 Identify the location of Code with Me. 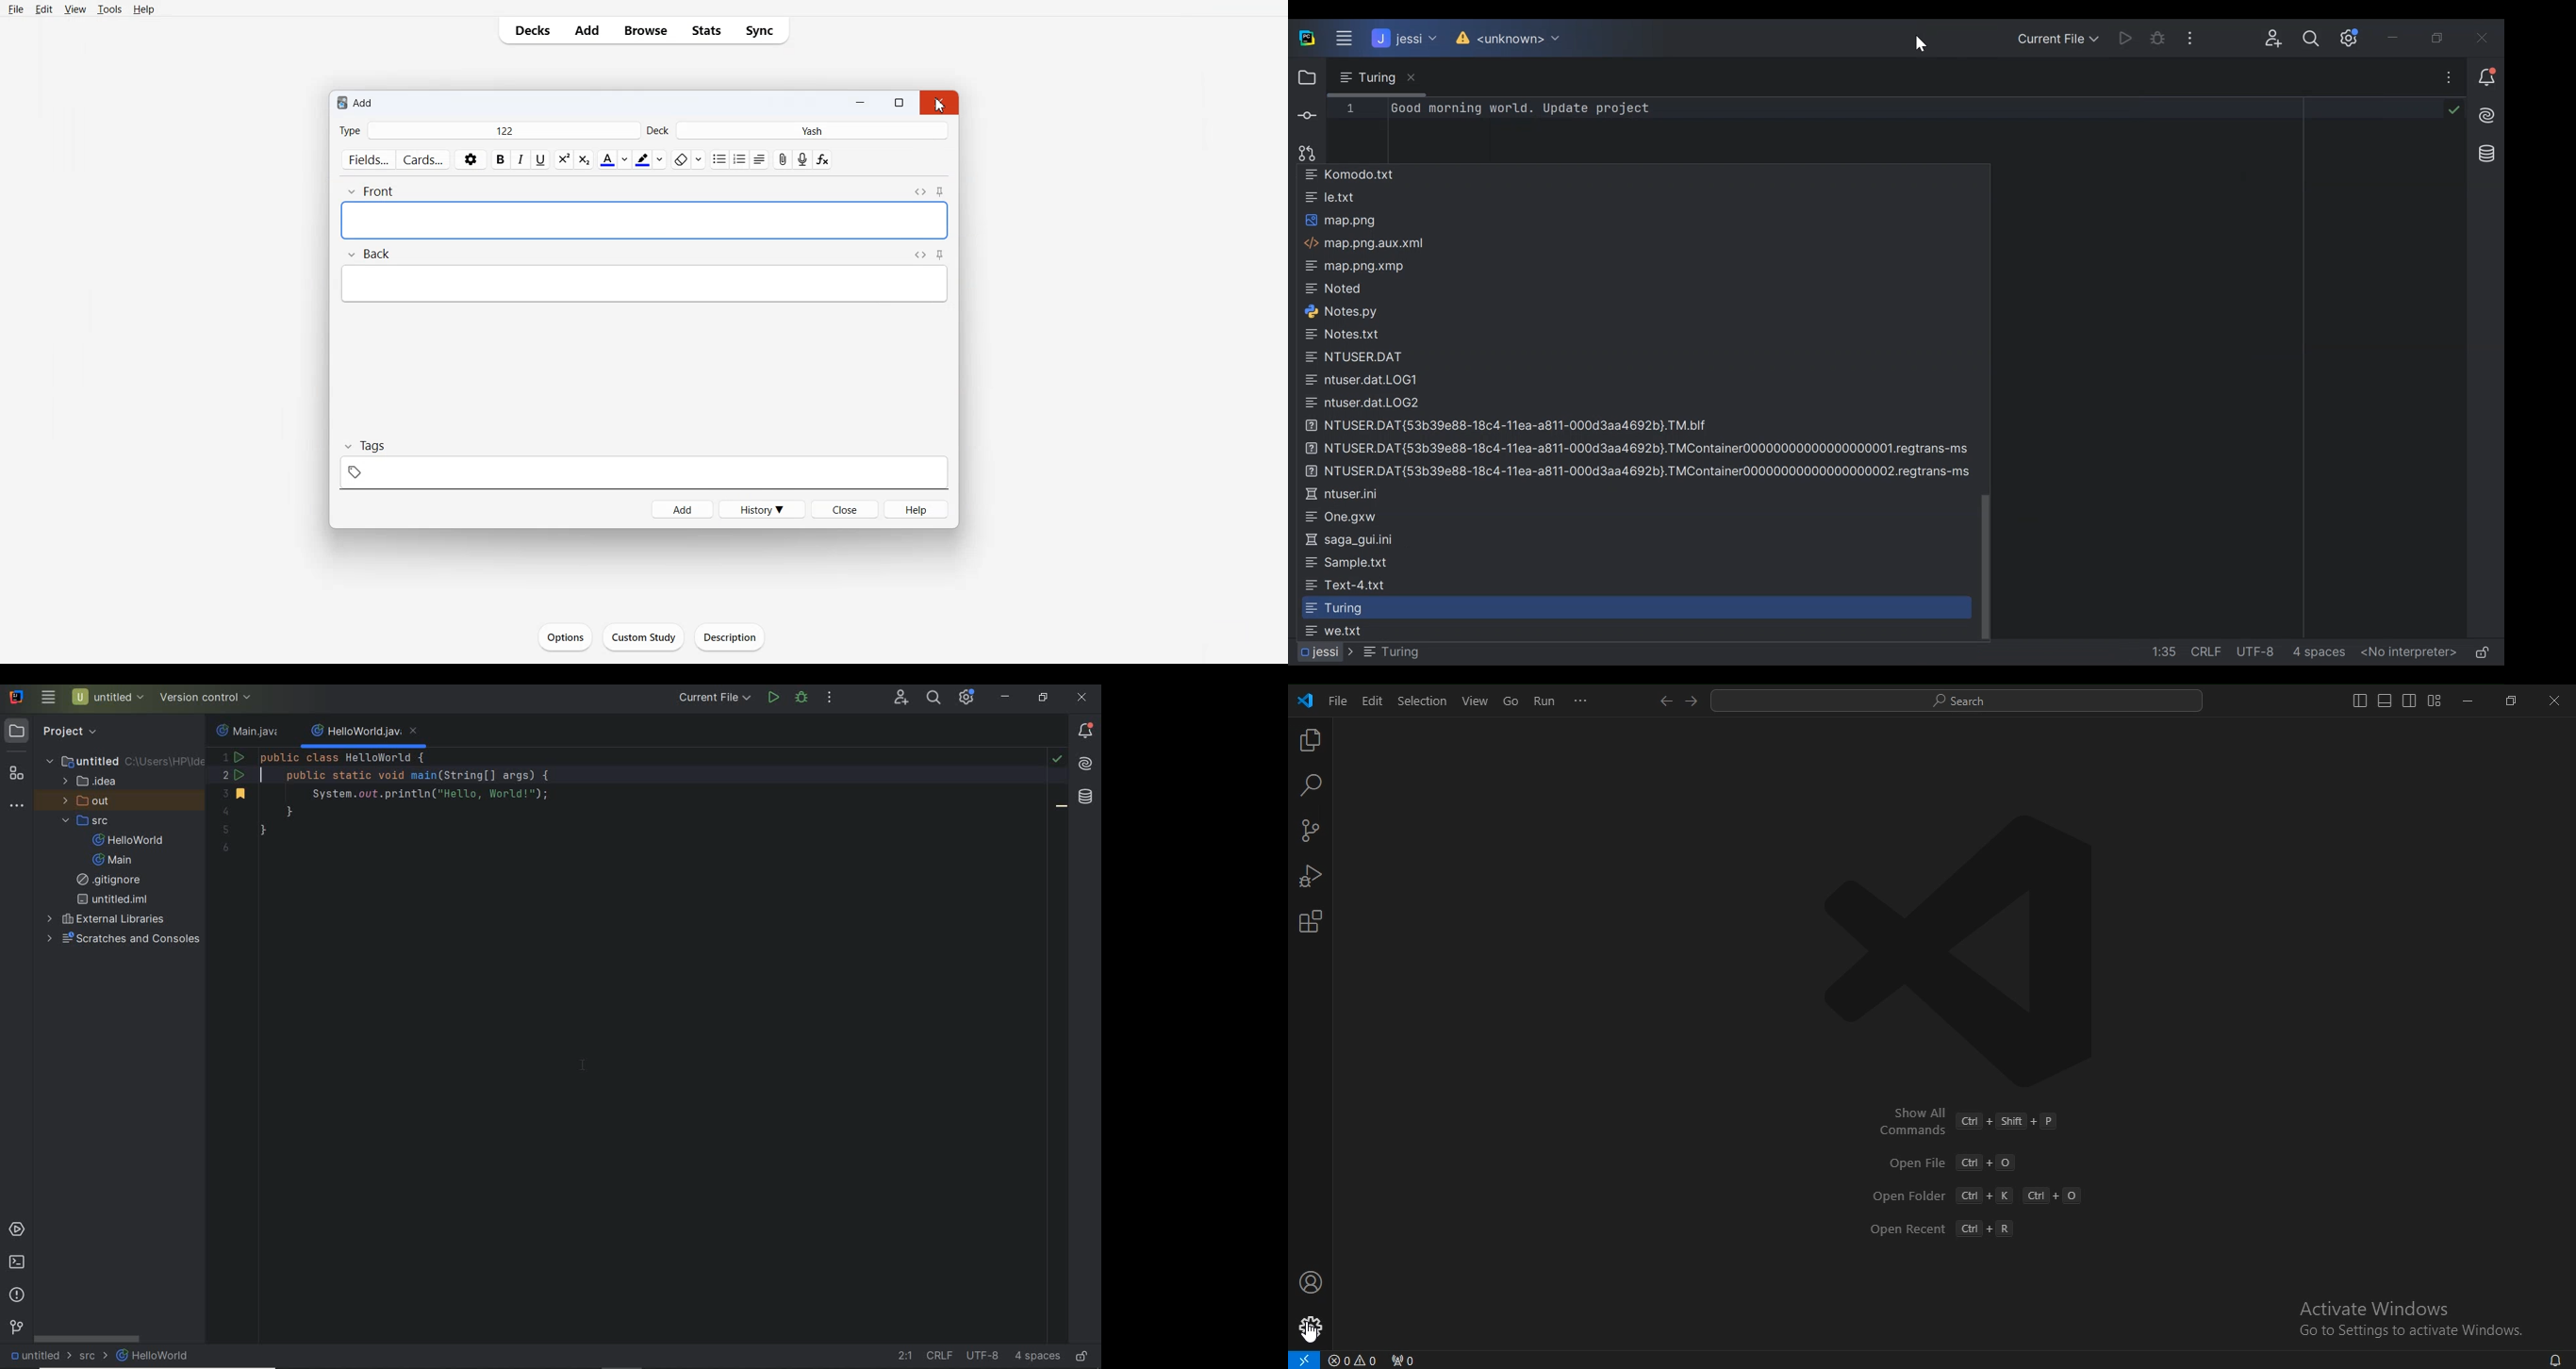
(2270, 39).